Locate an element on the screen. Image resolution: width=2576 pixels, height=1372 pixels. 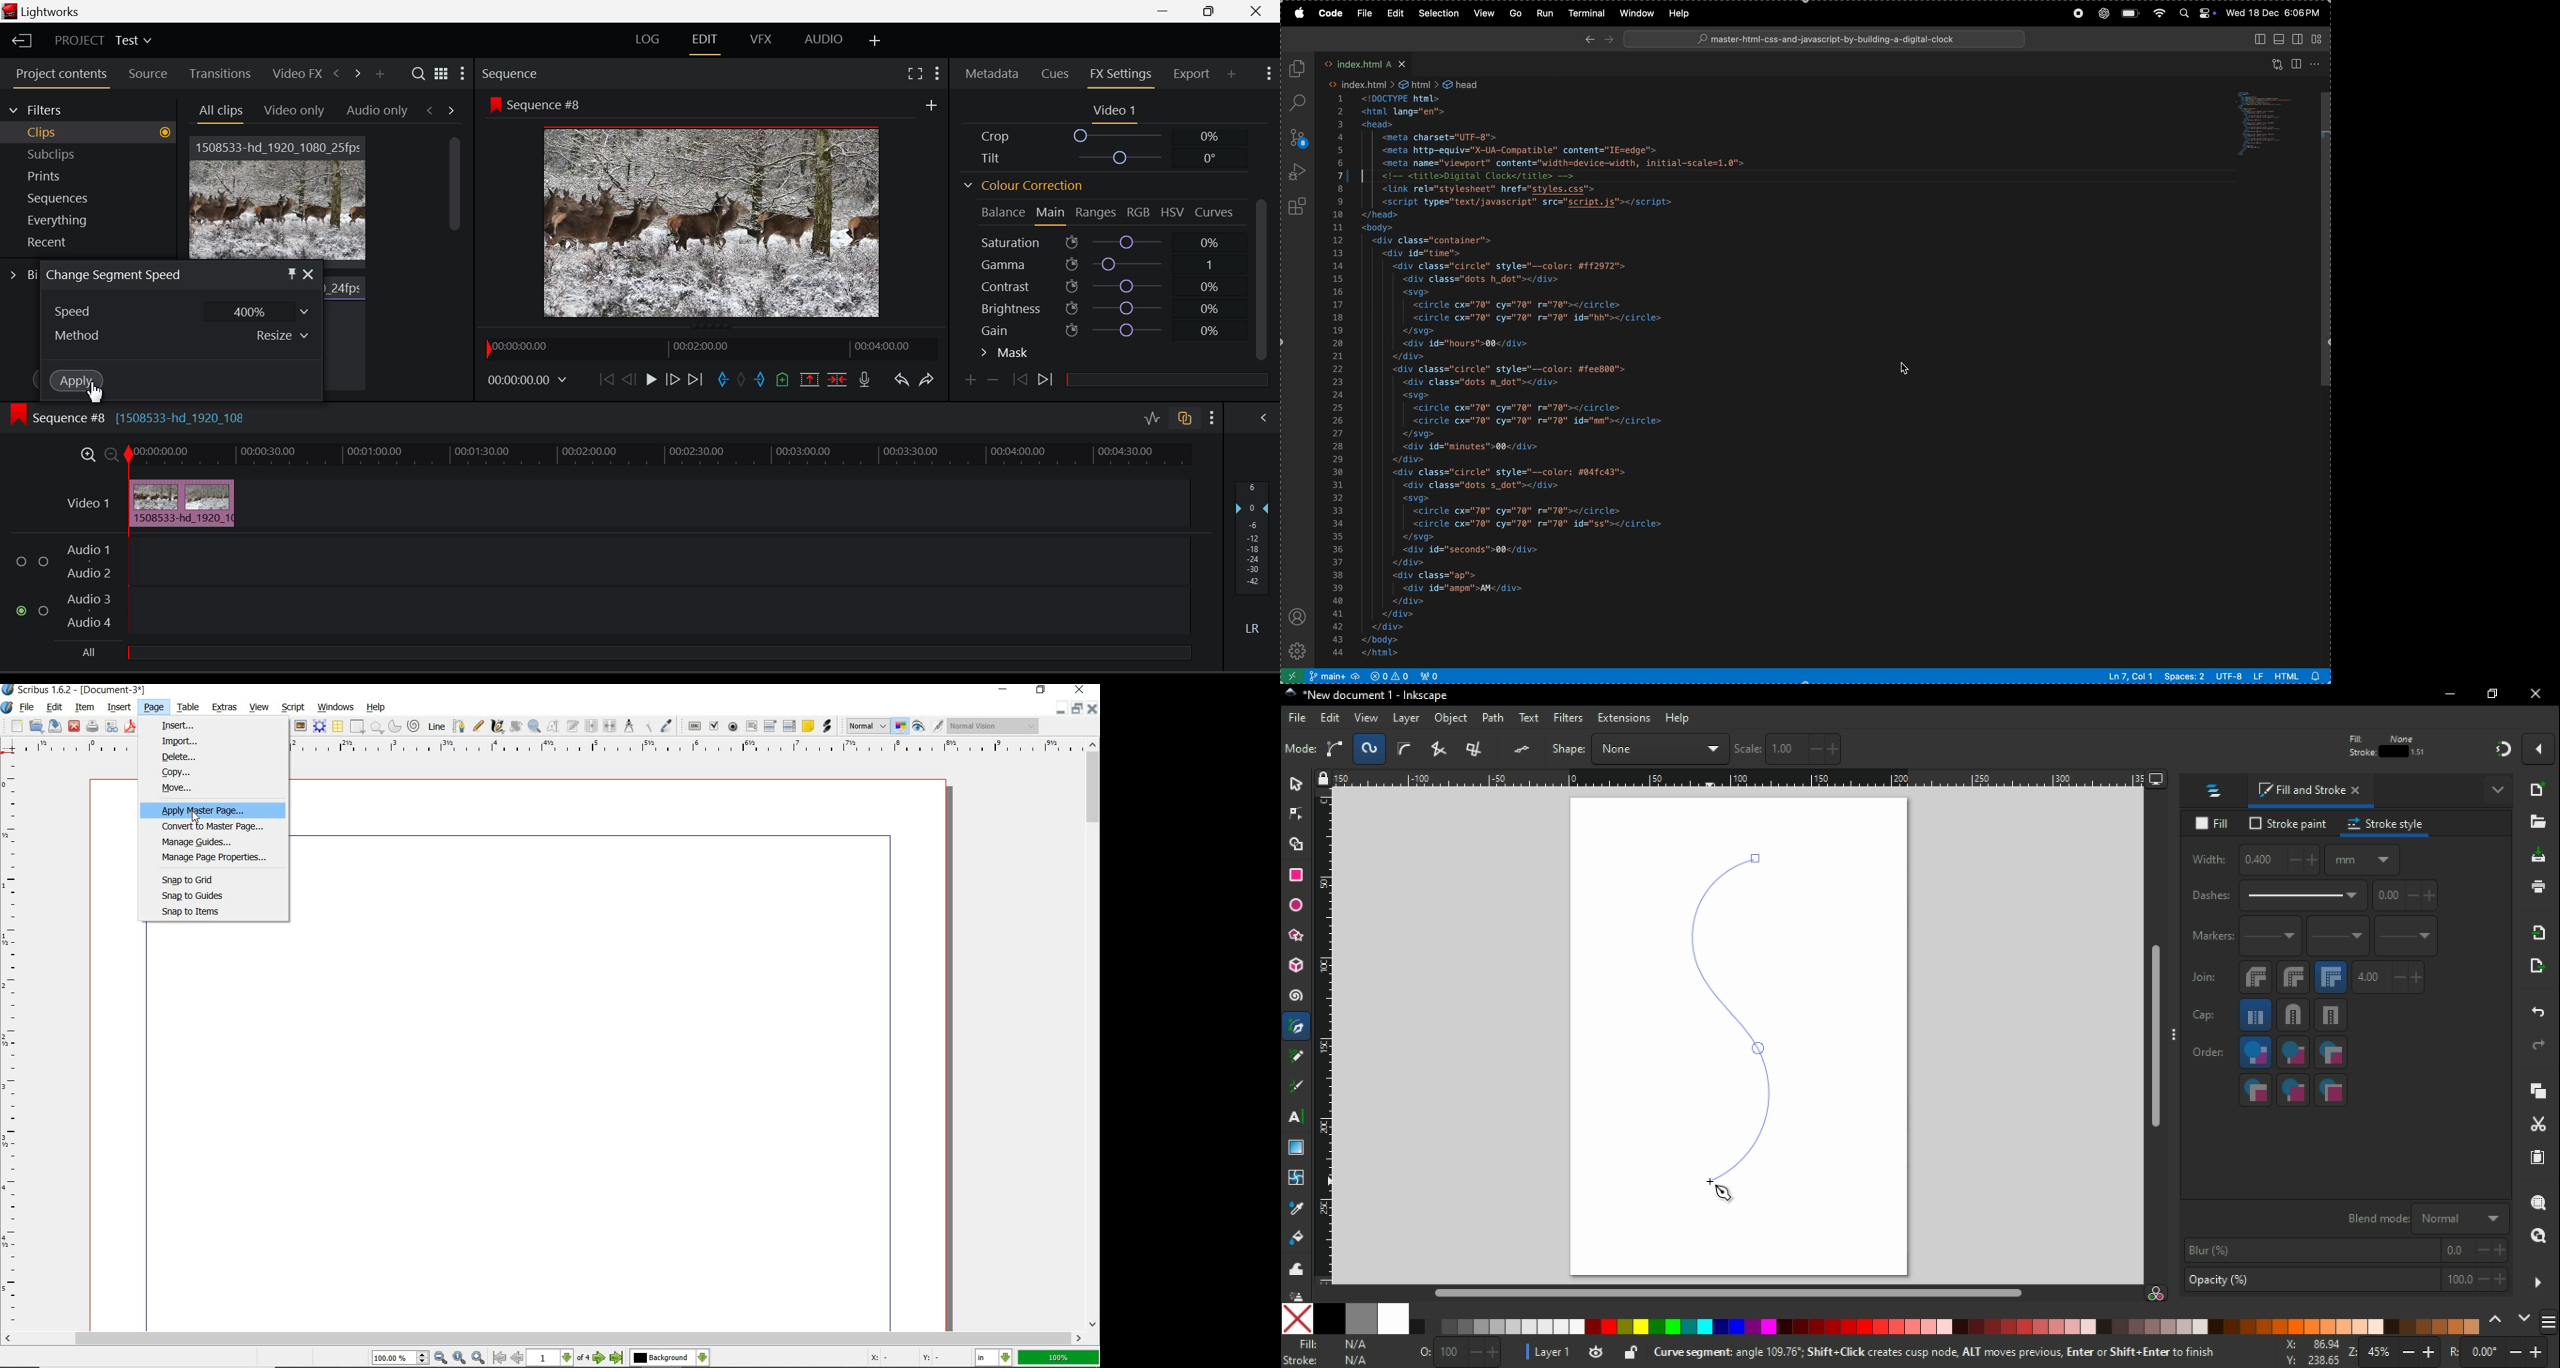
scrollbar is located at coordinates (544, 1339).